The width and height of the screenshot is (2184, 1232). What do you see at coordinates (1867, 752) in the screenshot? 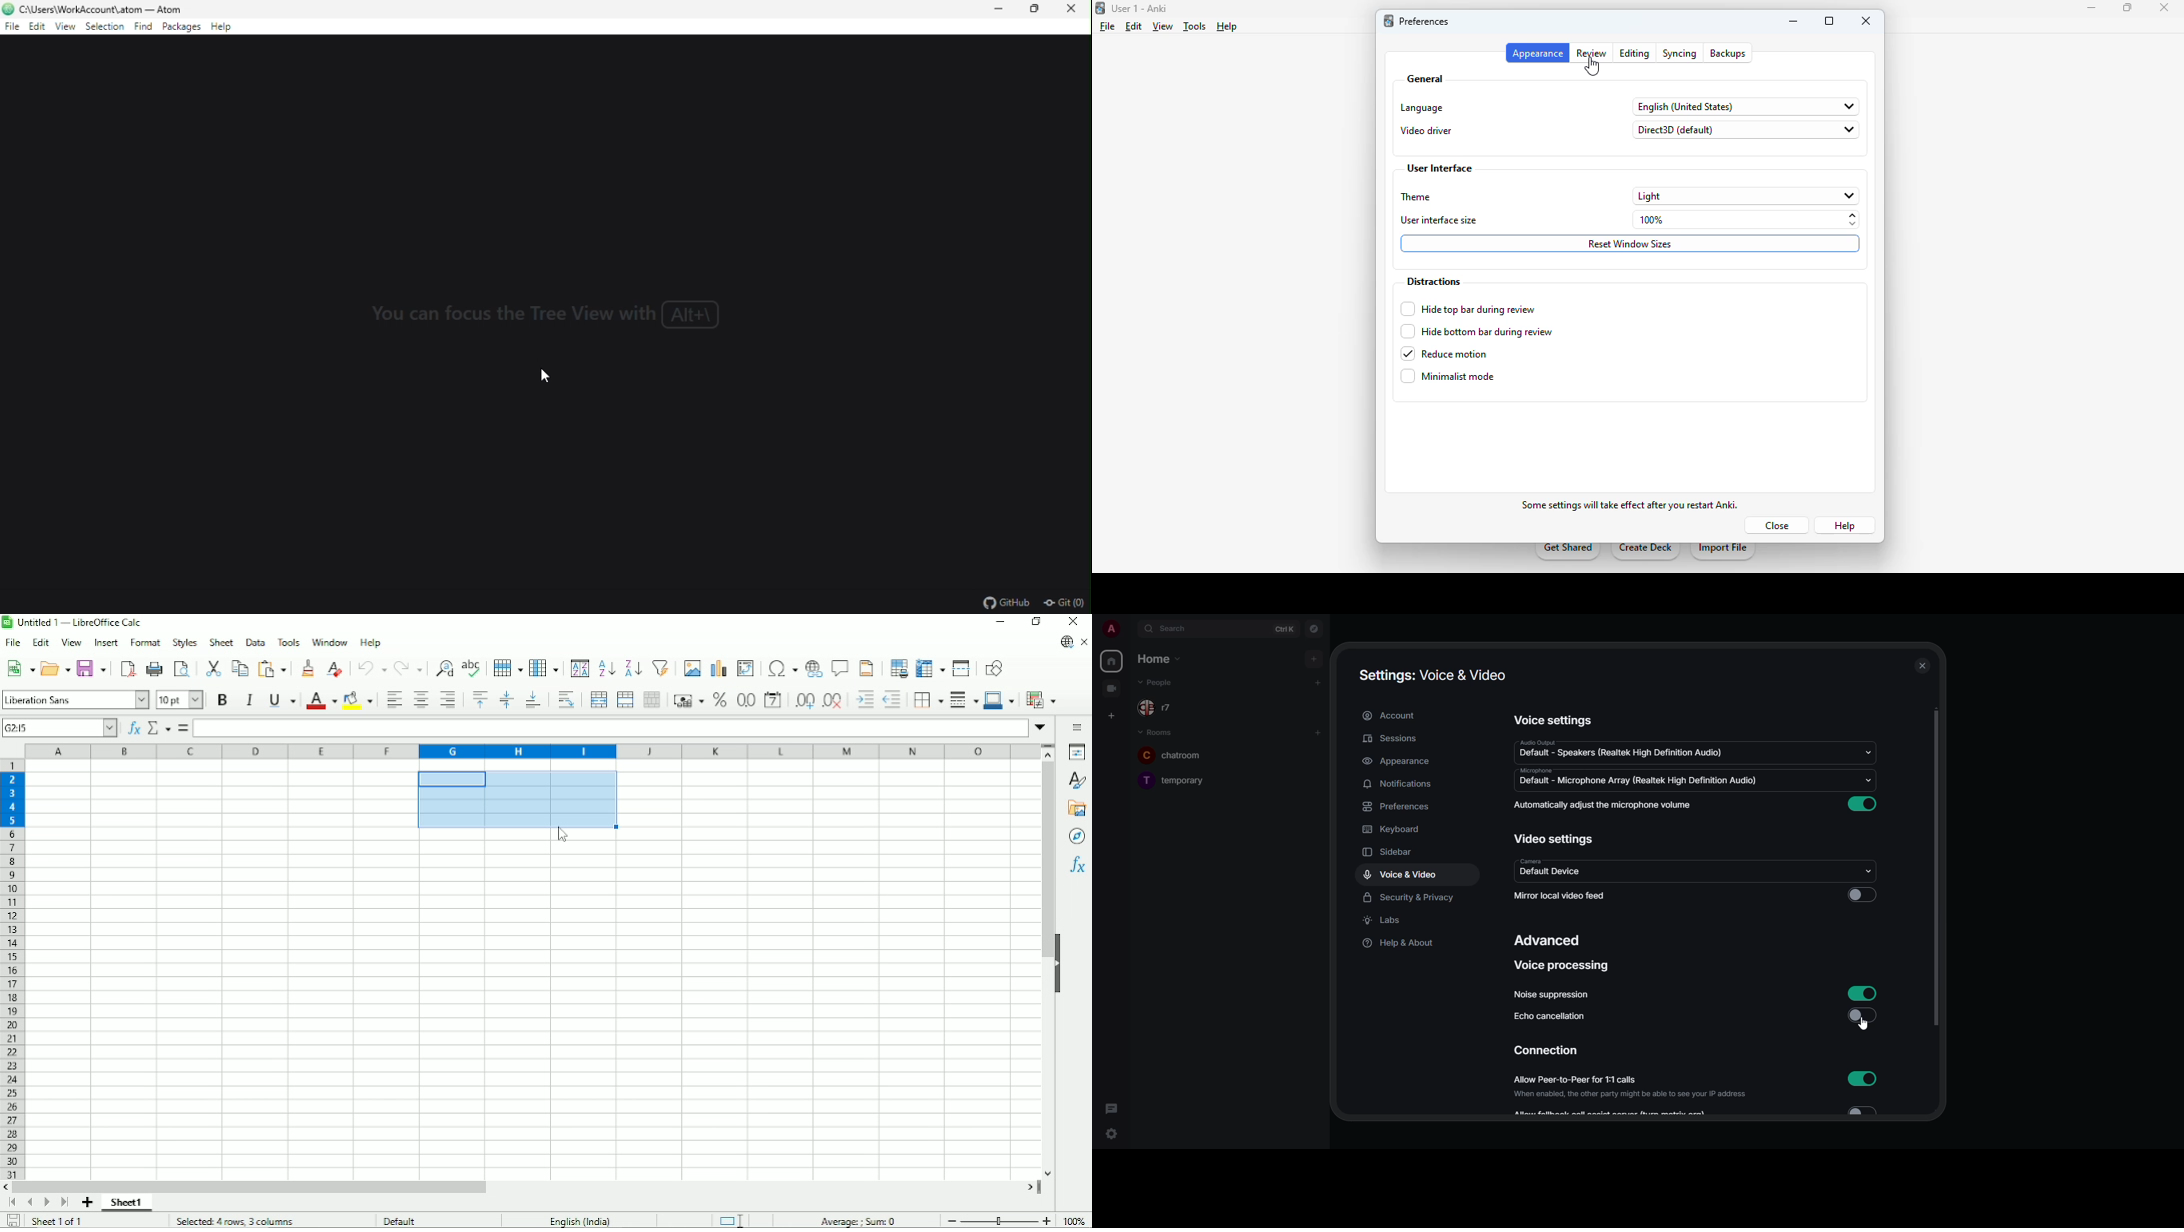
I see `drop down` at bounding box center [1867, 752].